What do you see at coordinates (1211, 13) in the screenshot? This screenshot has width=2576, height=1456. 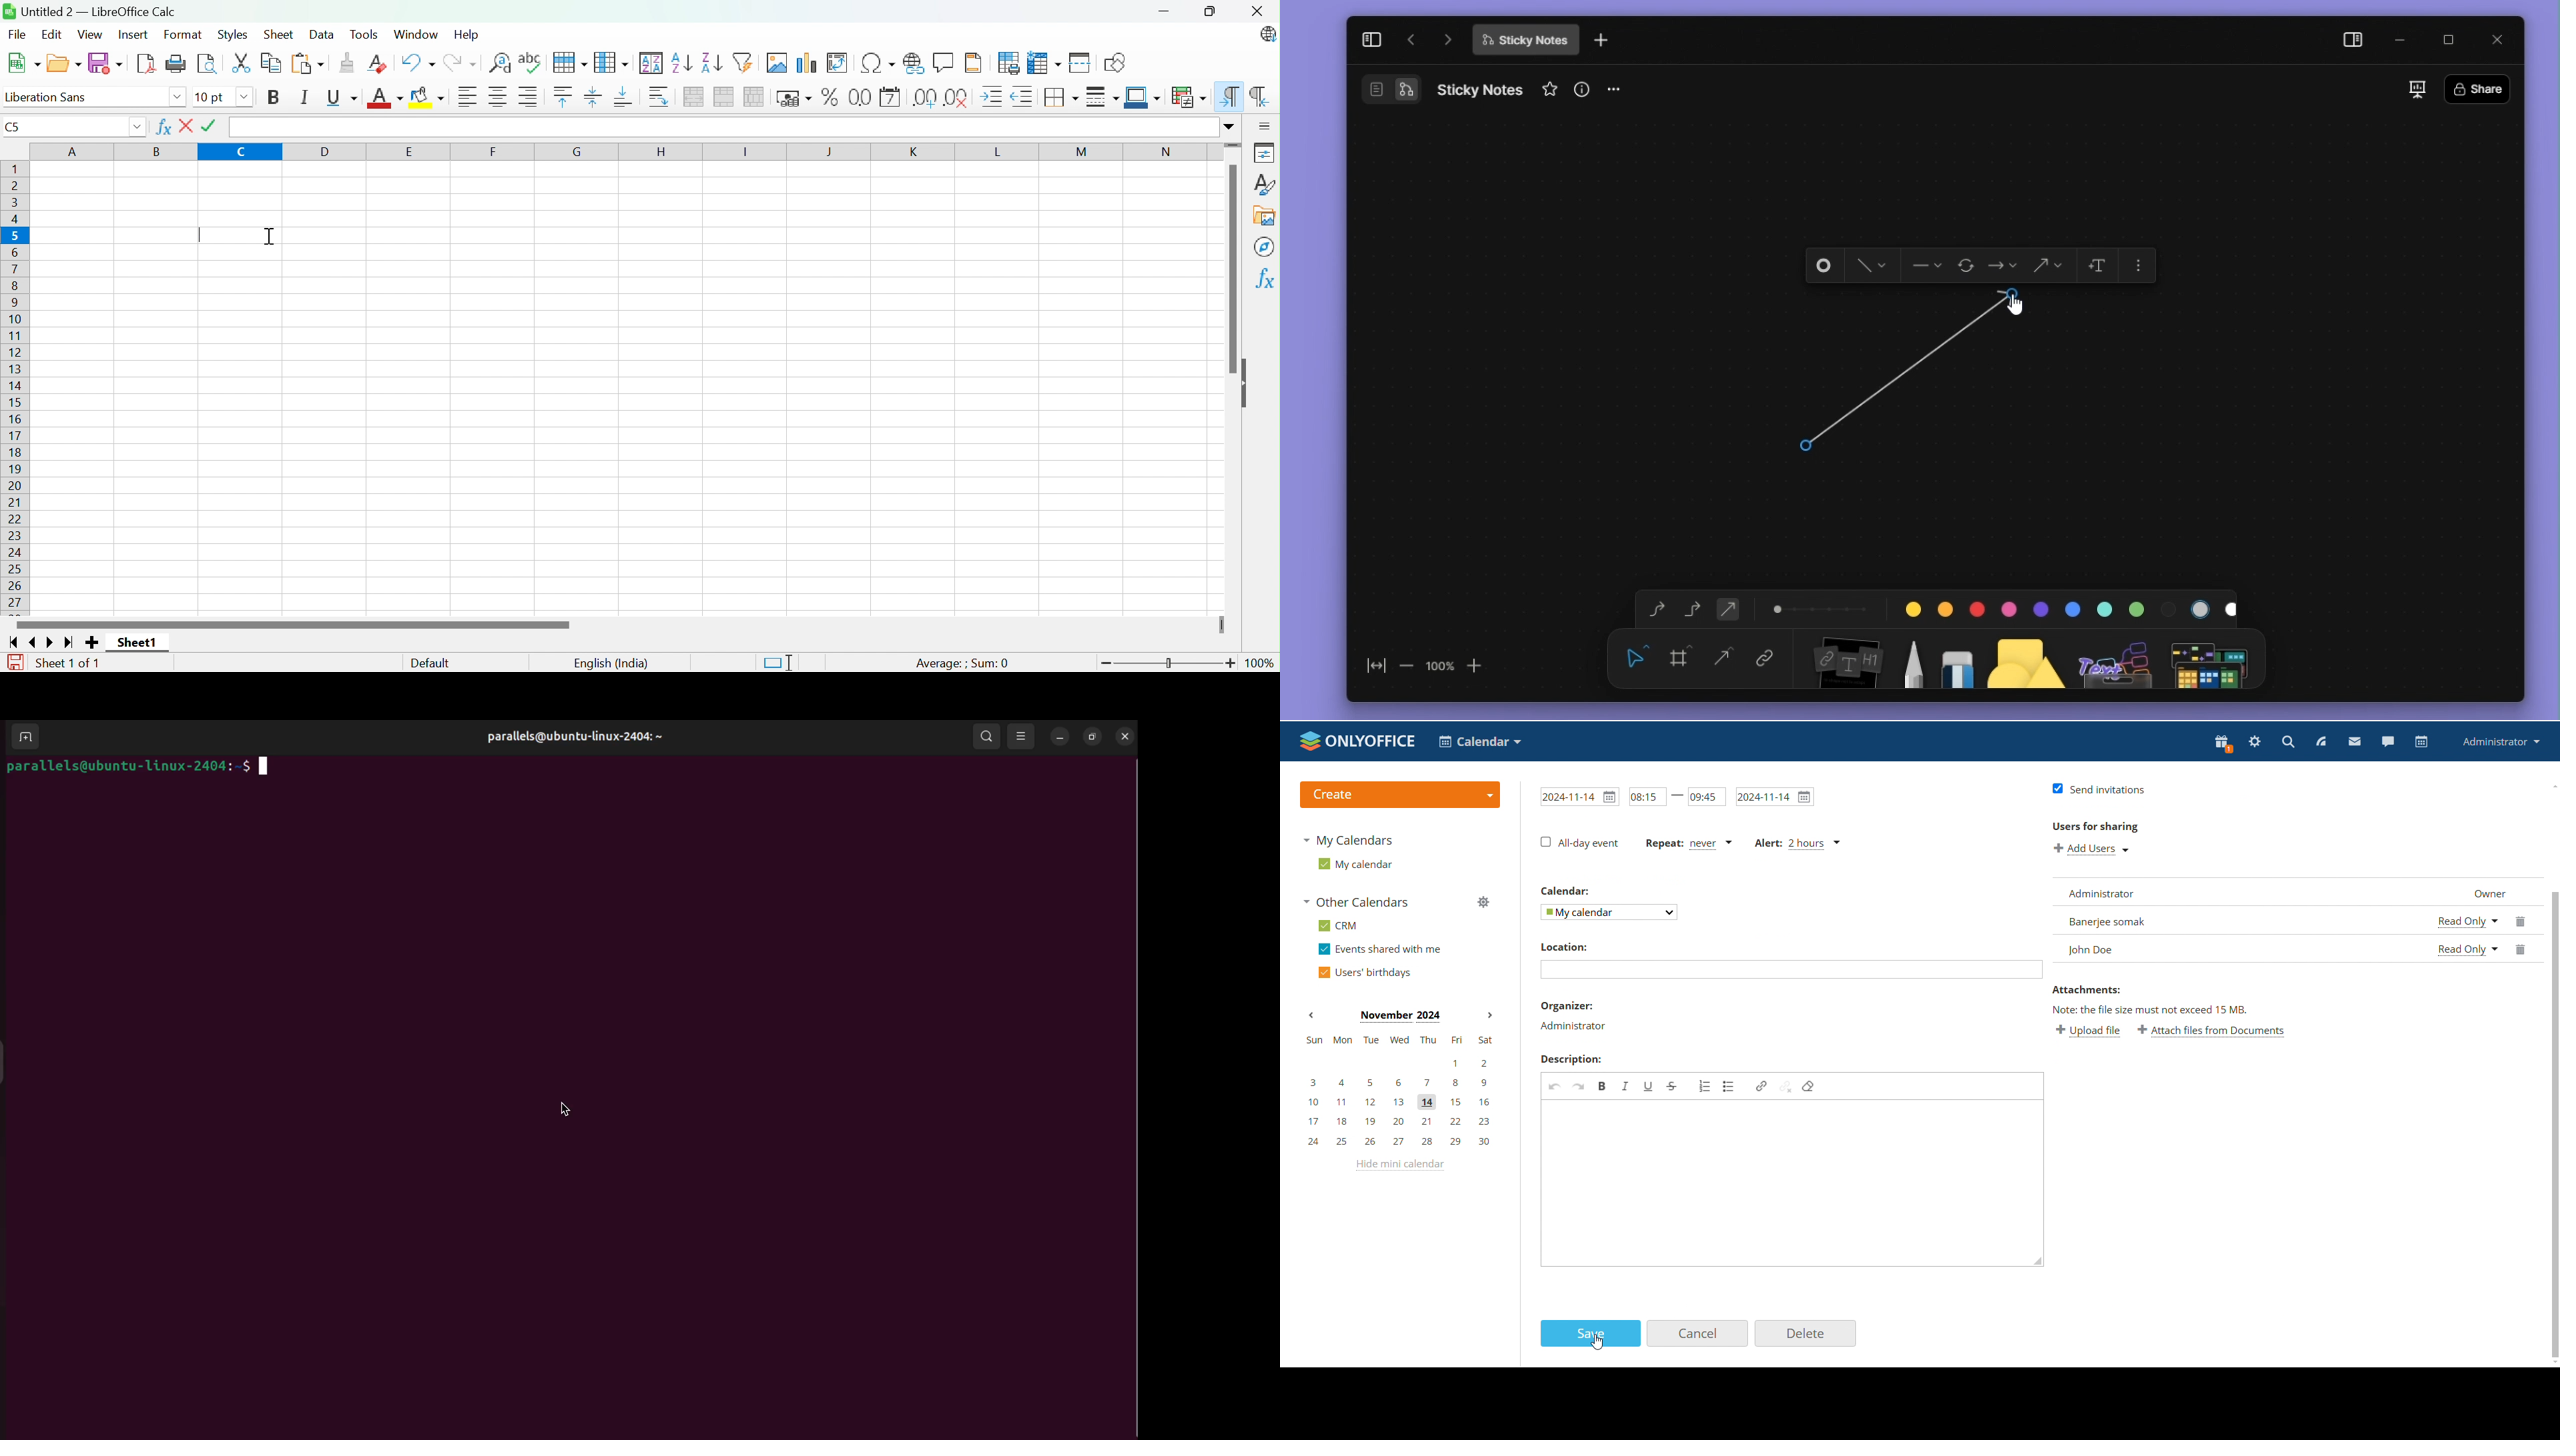 I see `Restore down` at bounding box center [1211, 13].